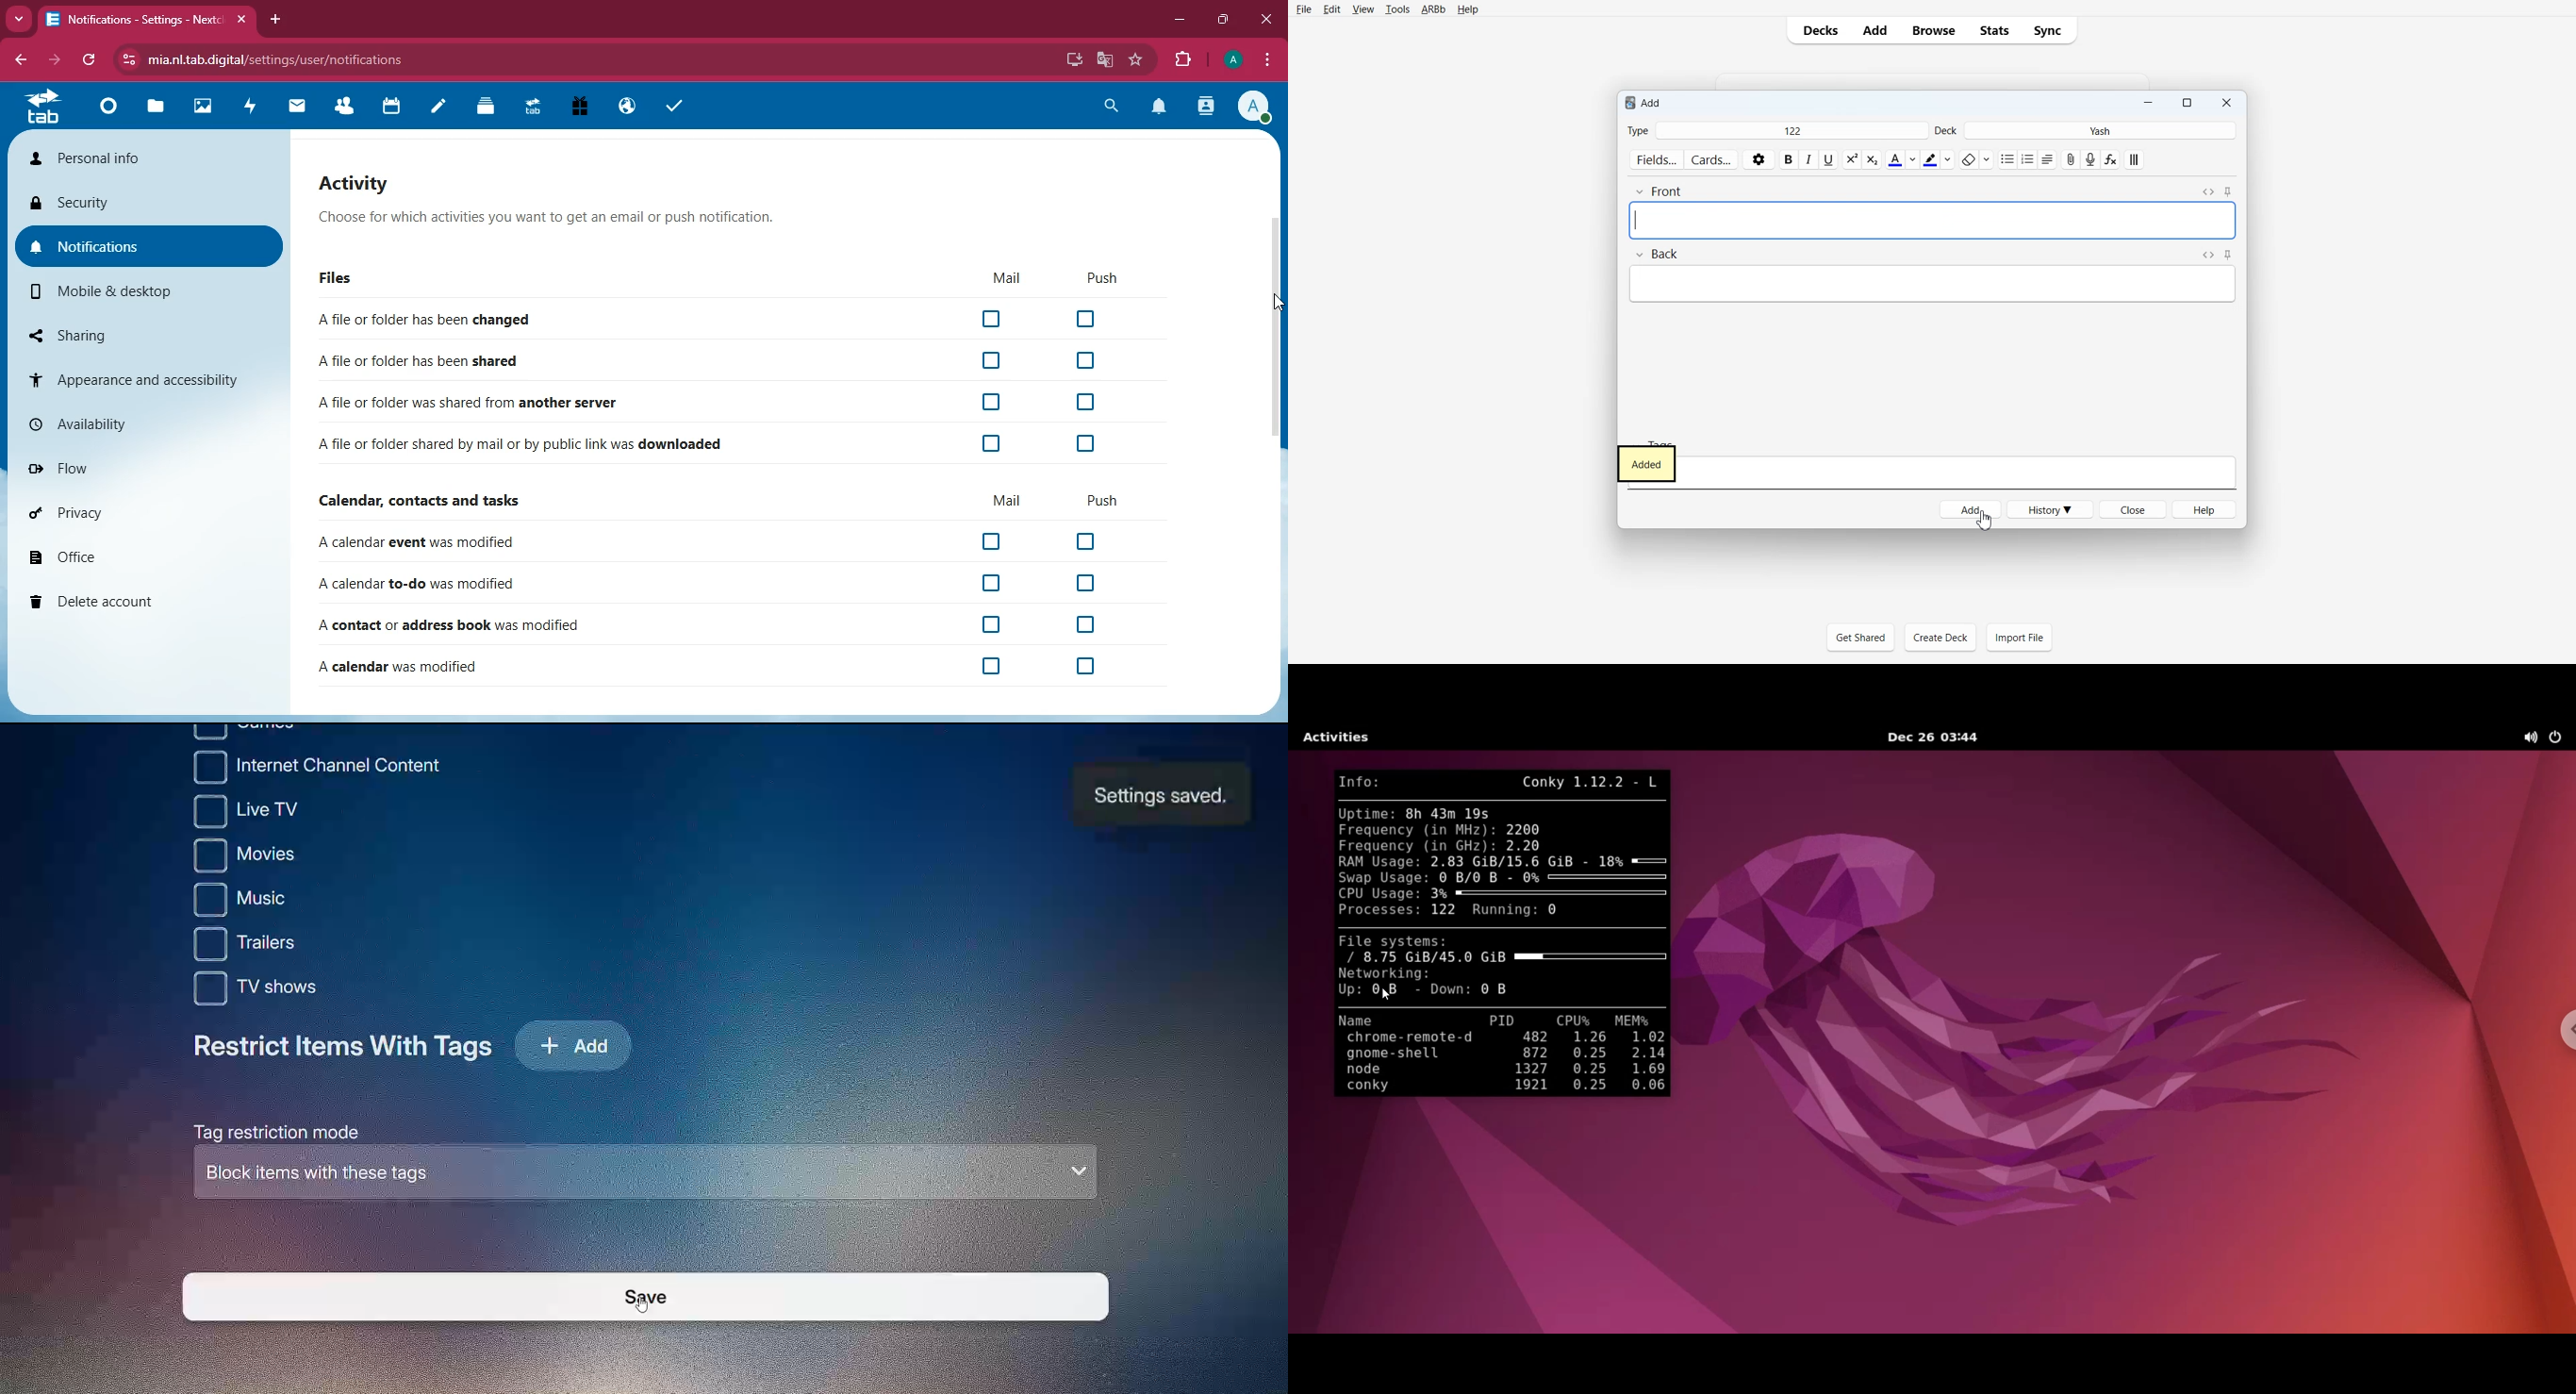  What do you see at coordinates (2090, 159) in the screenshot?
I see `audio` at bounding box center [2090, 159].